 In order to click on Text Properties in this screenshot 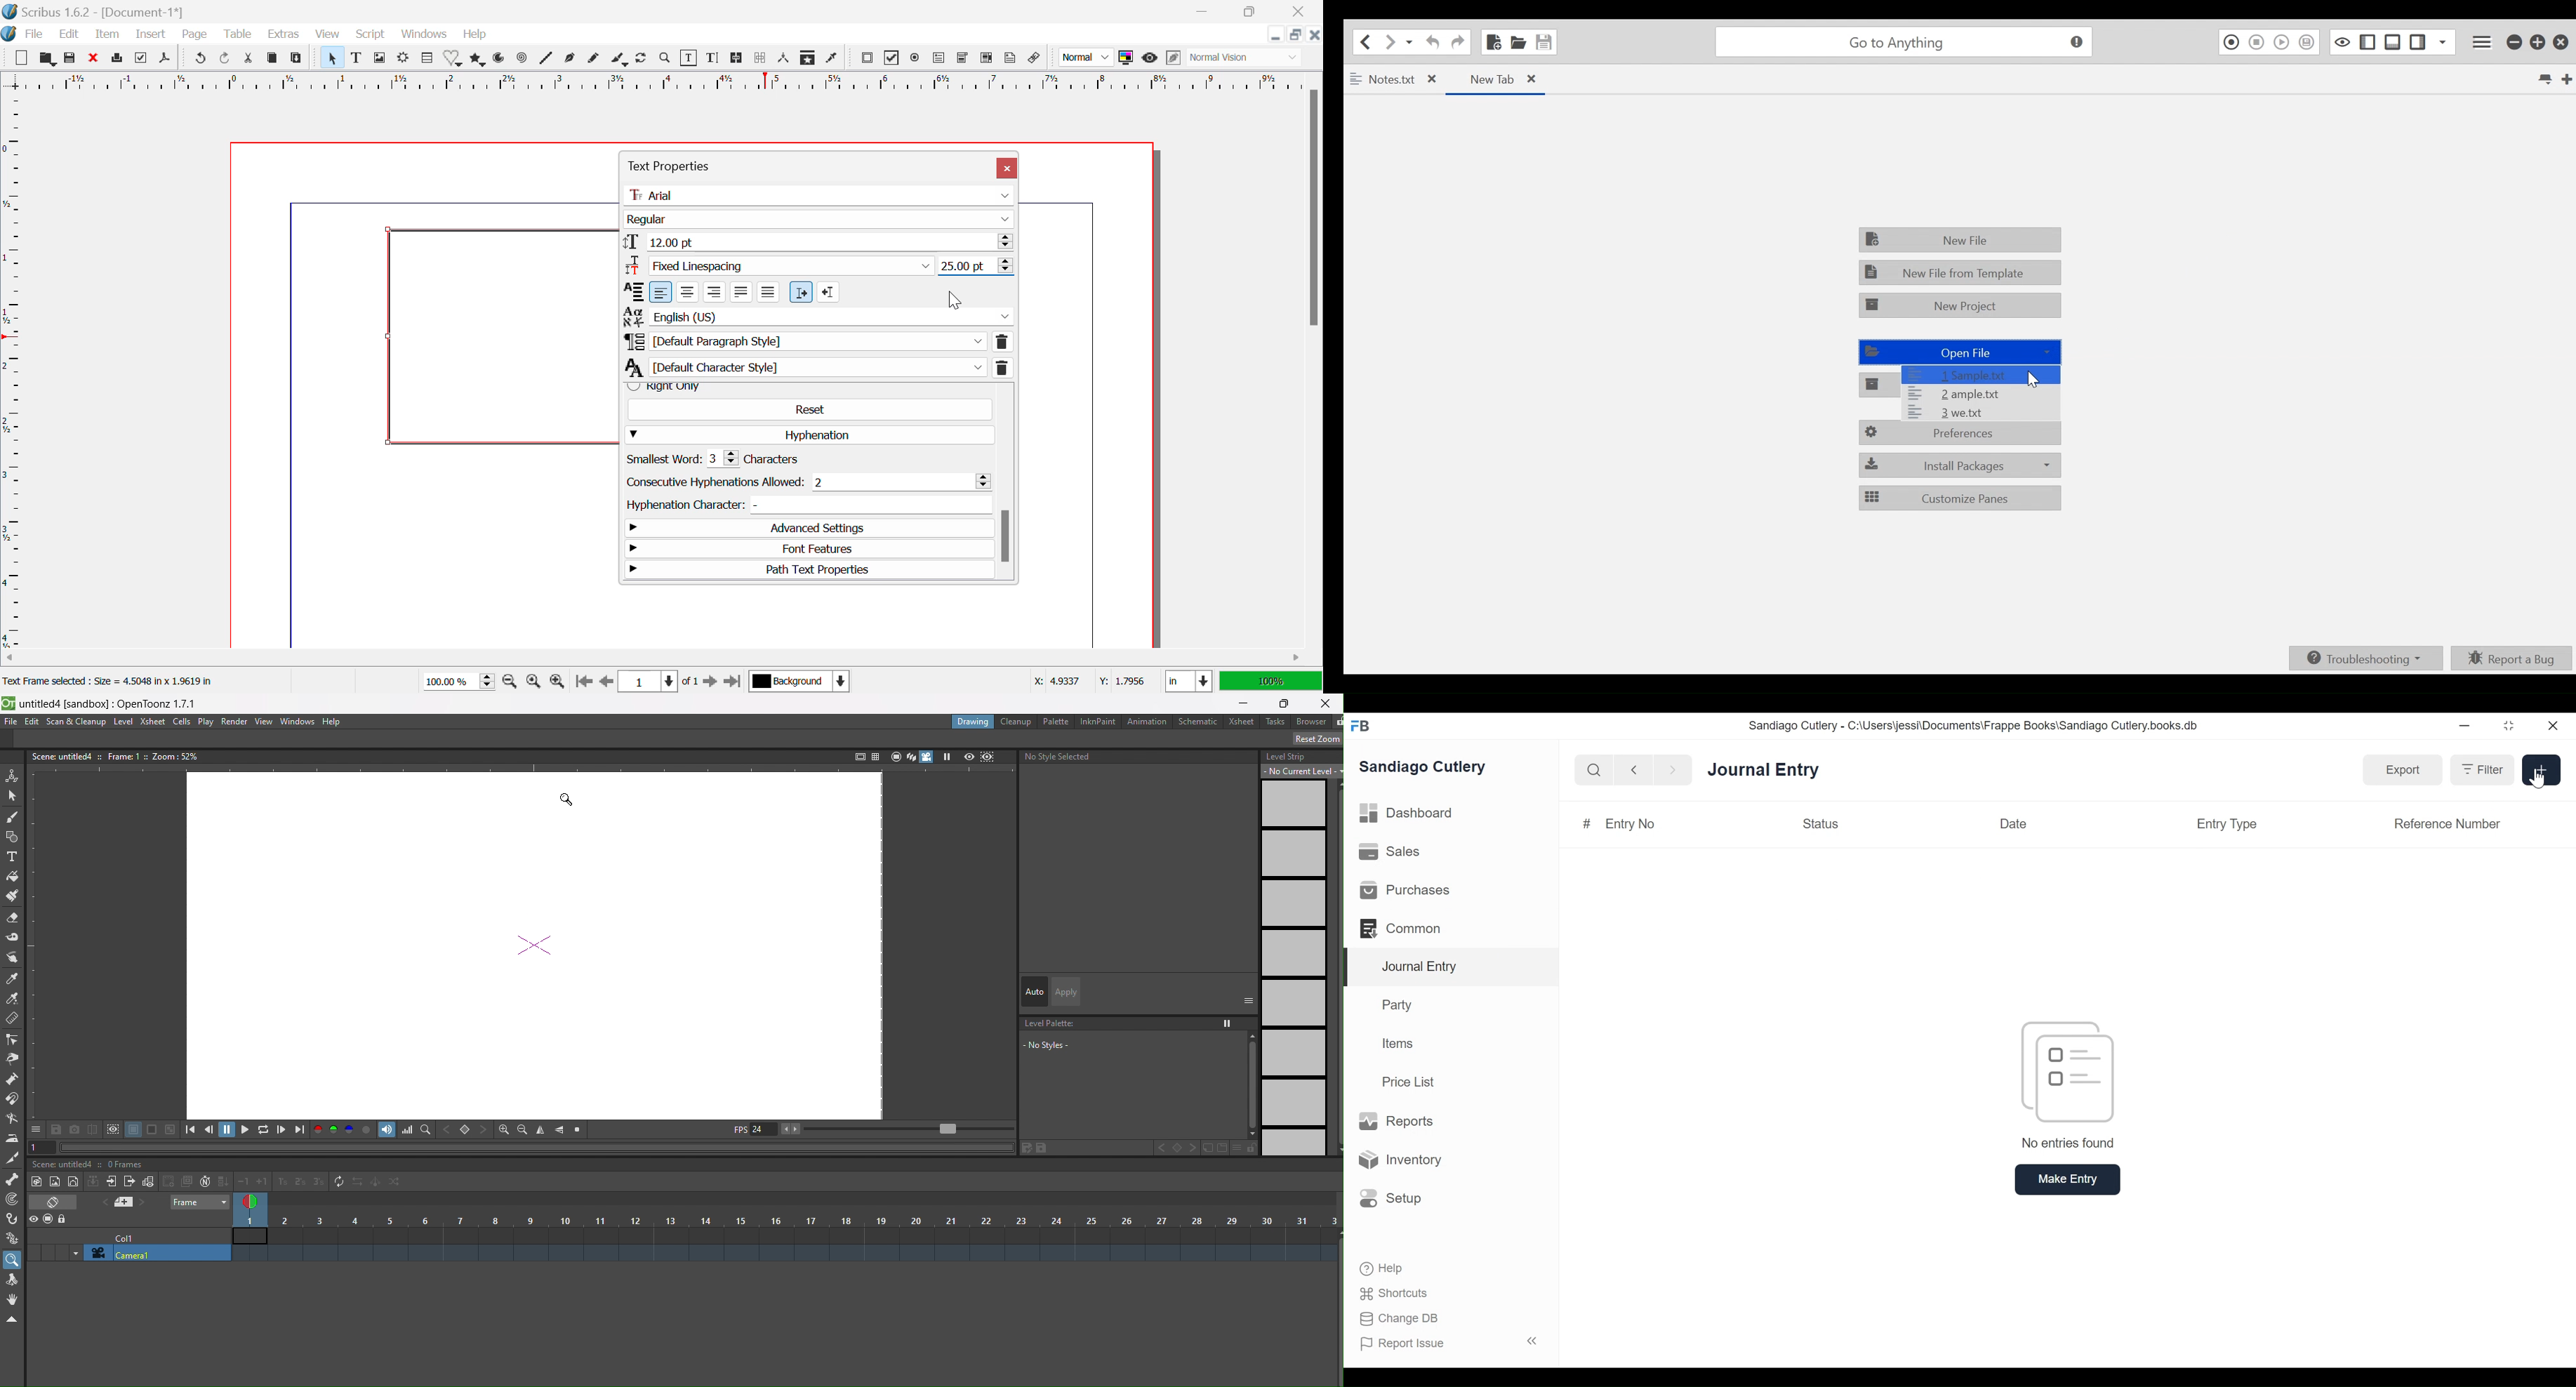, I will do `click(751, 163)`.